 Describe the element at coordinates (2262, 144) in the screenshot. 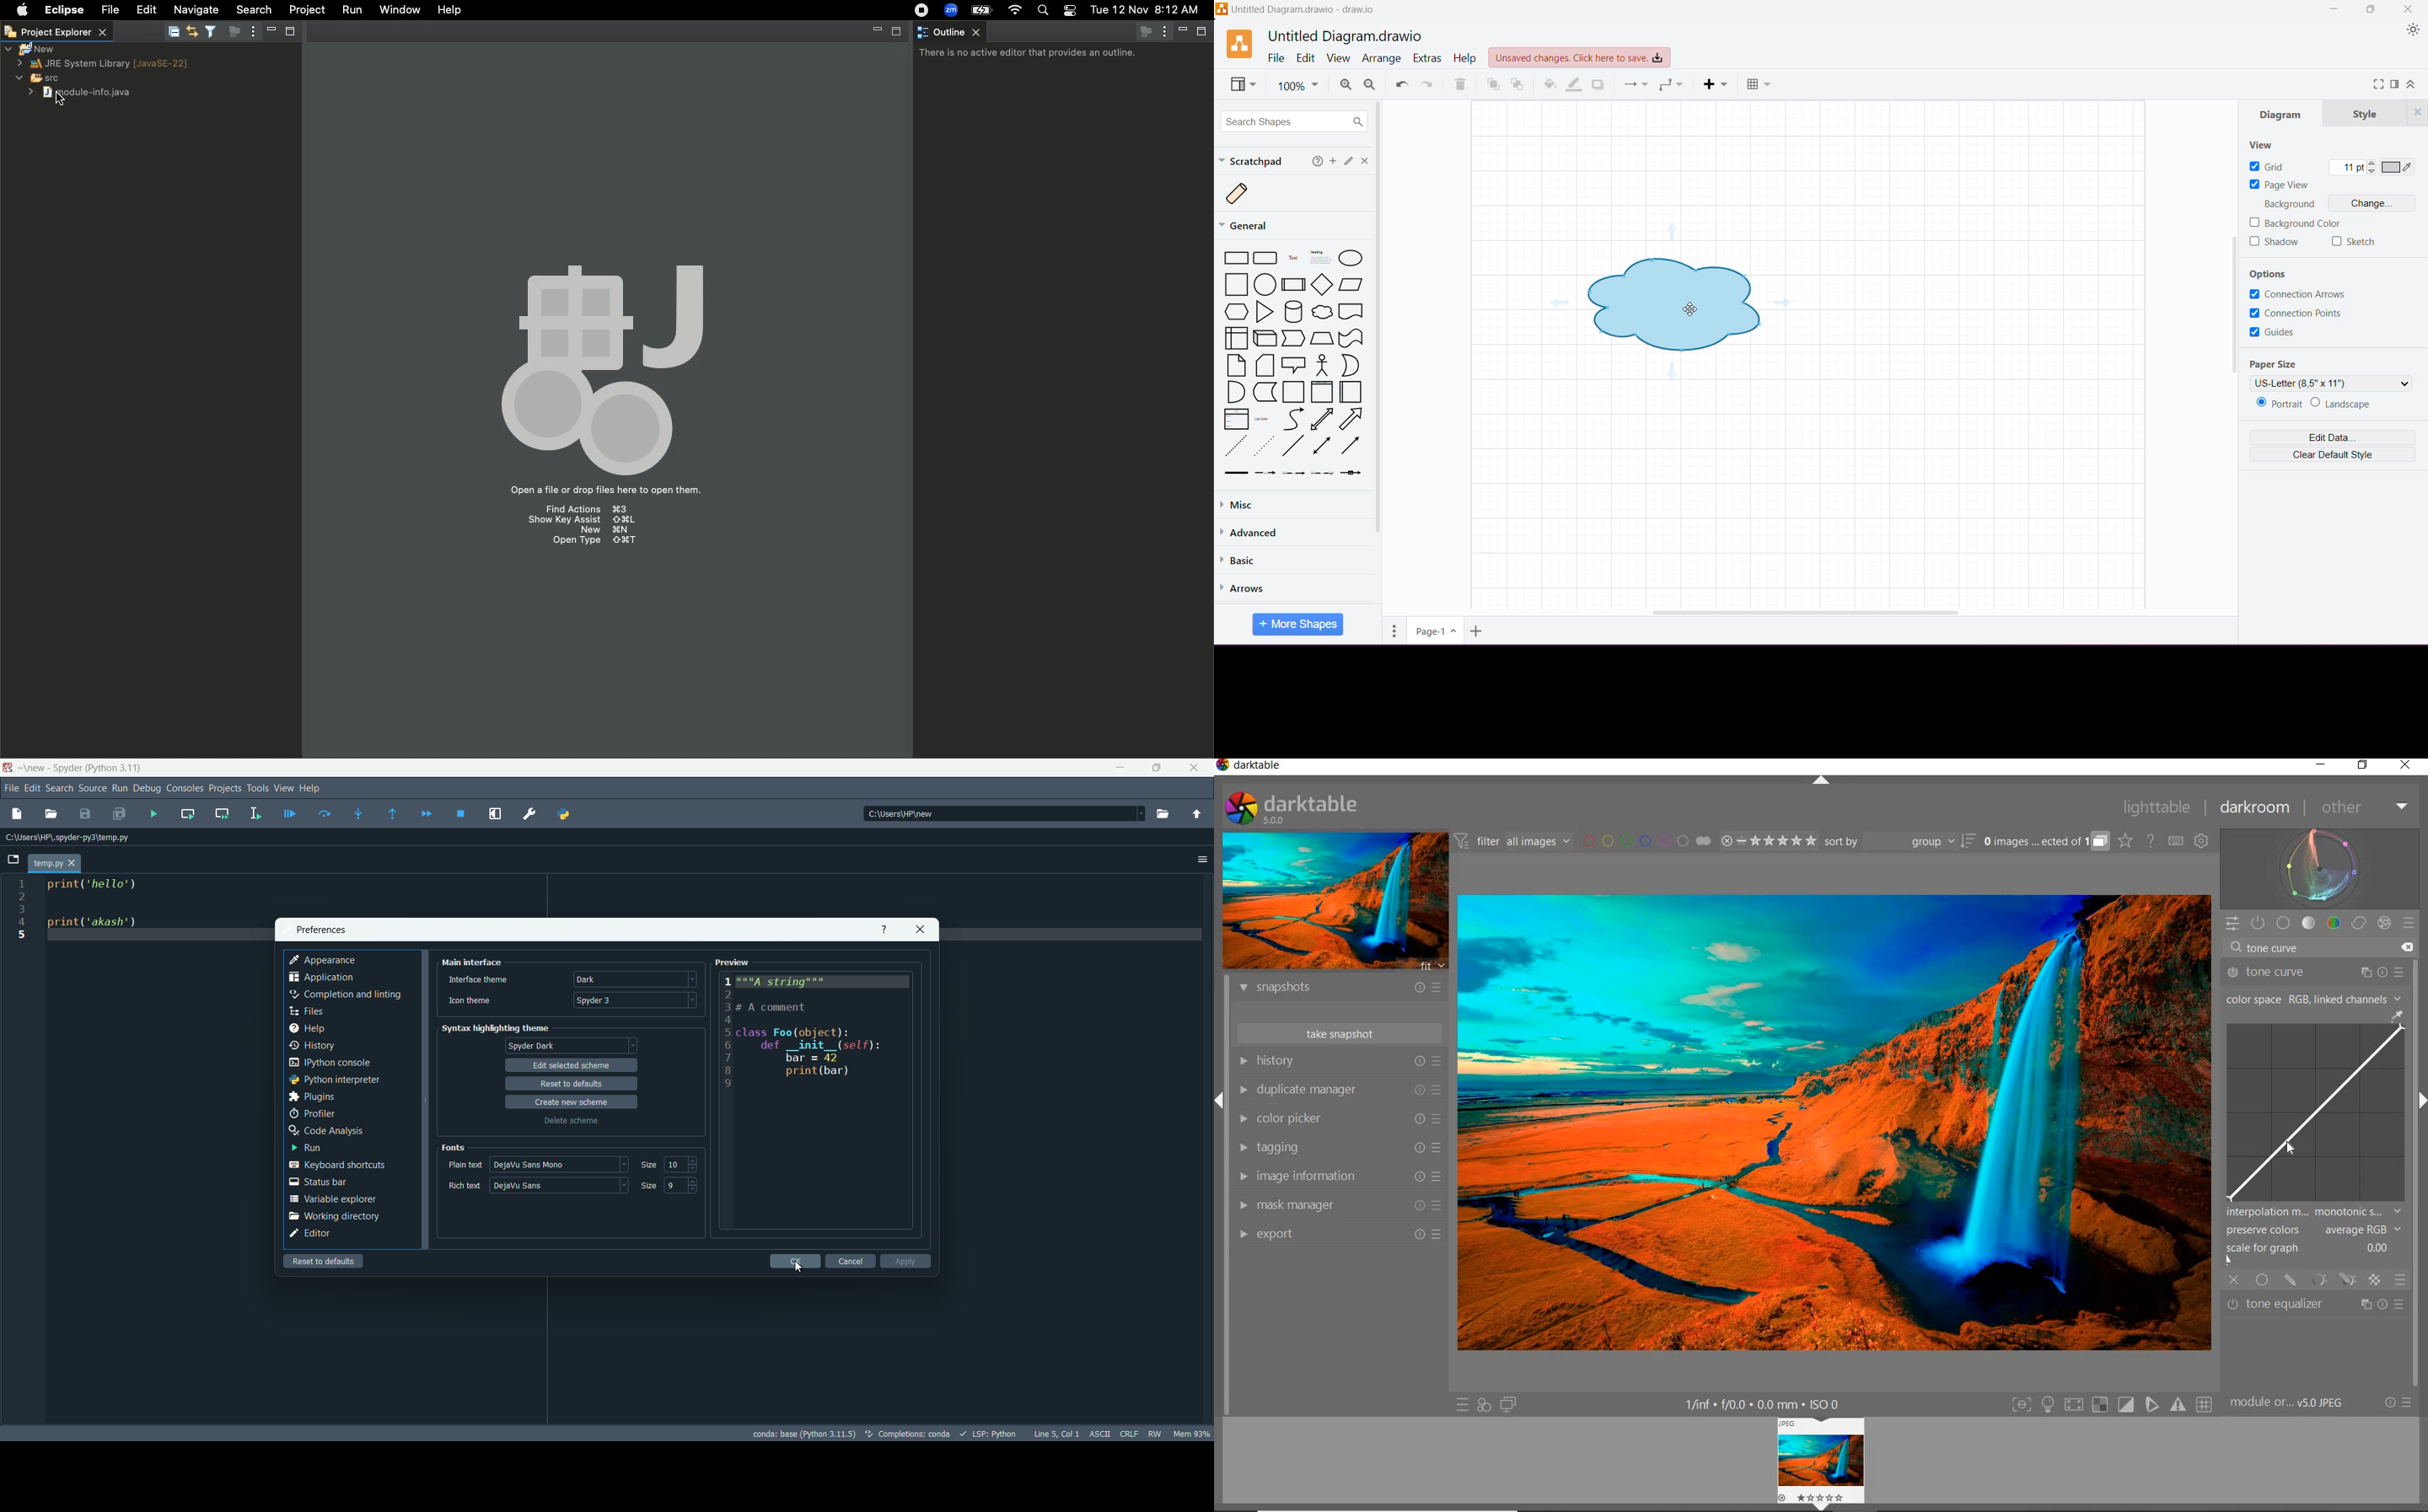

I see `View` at that location.